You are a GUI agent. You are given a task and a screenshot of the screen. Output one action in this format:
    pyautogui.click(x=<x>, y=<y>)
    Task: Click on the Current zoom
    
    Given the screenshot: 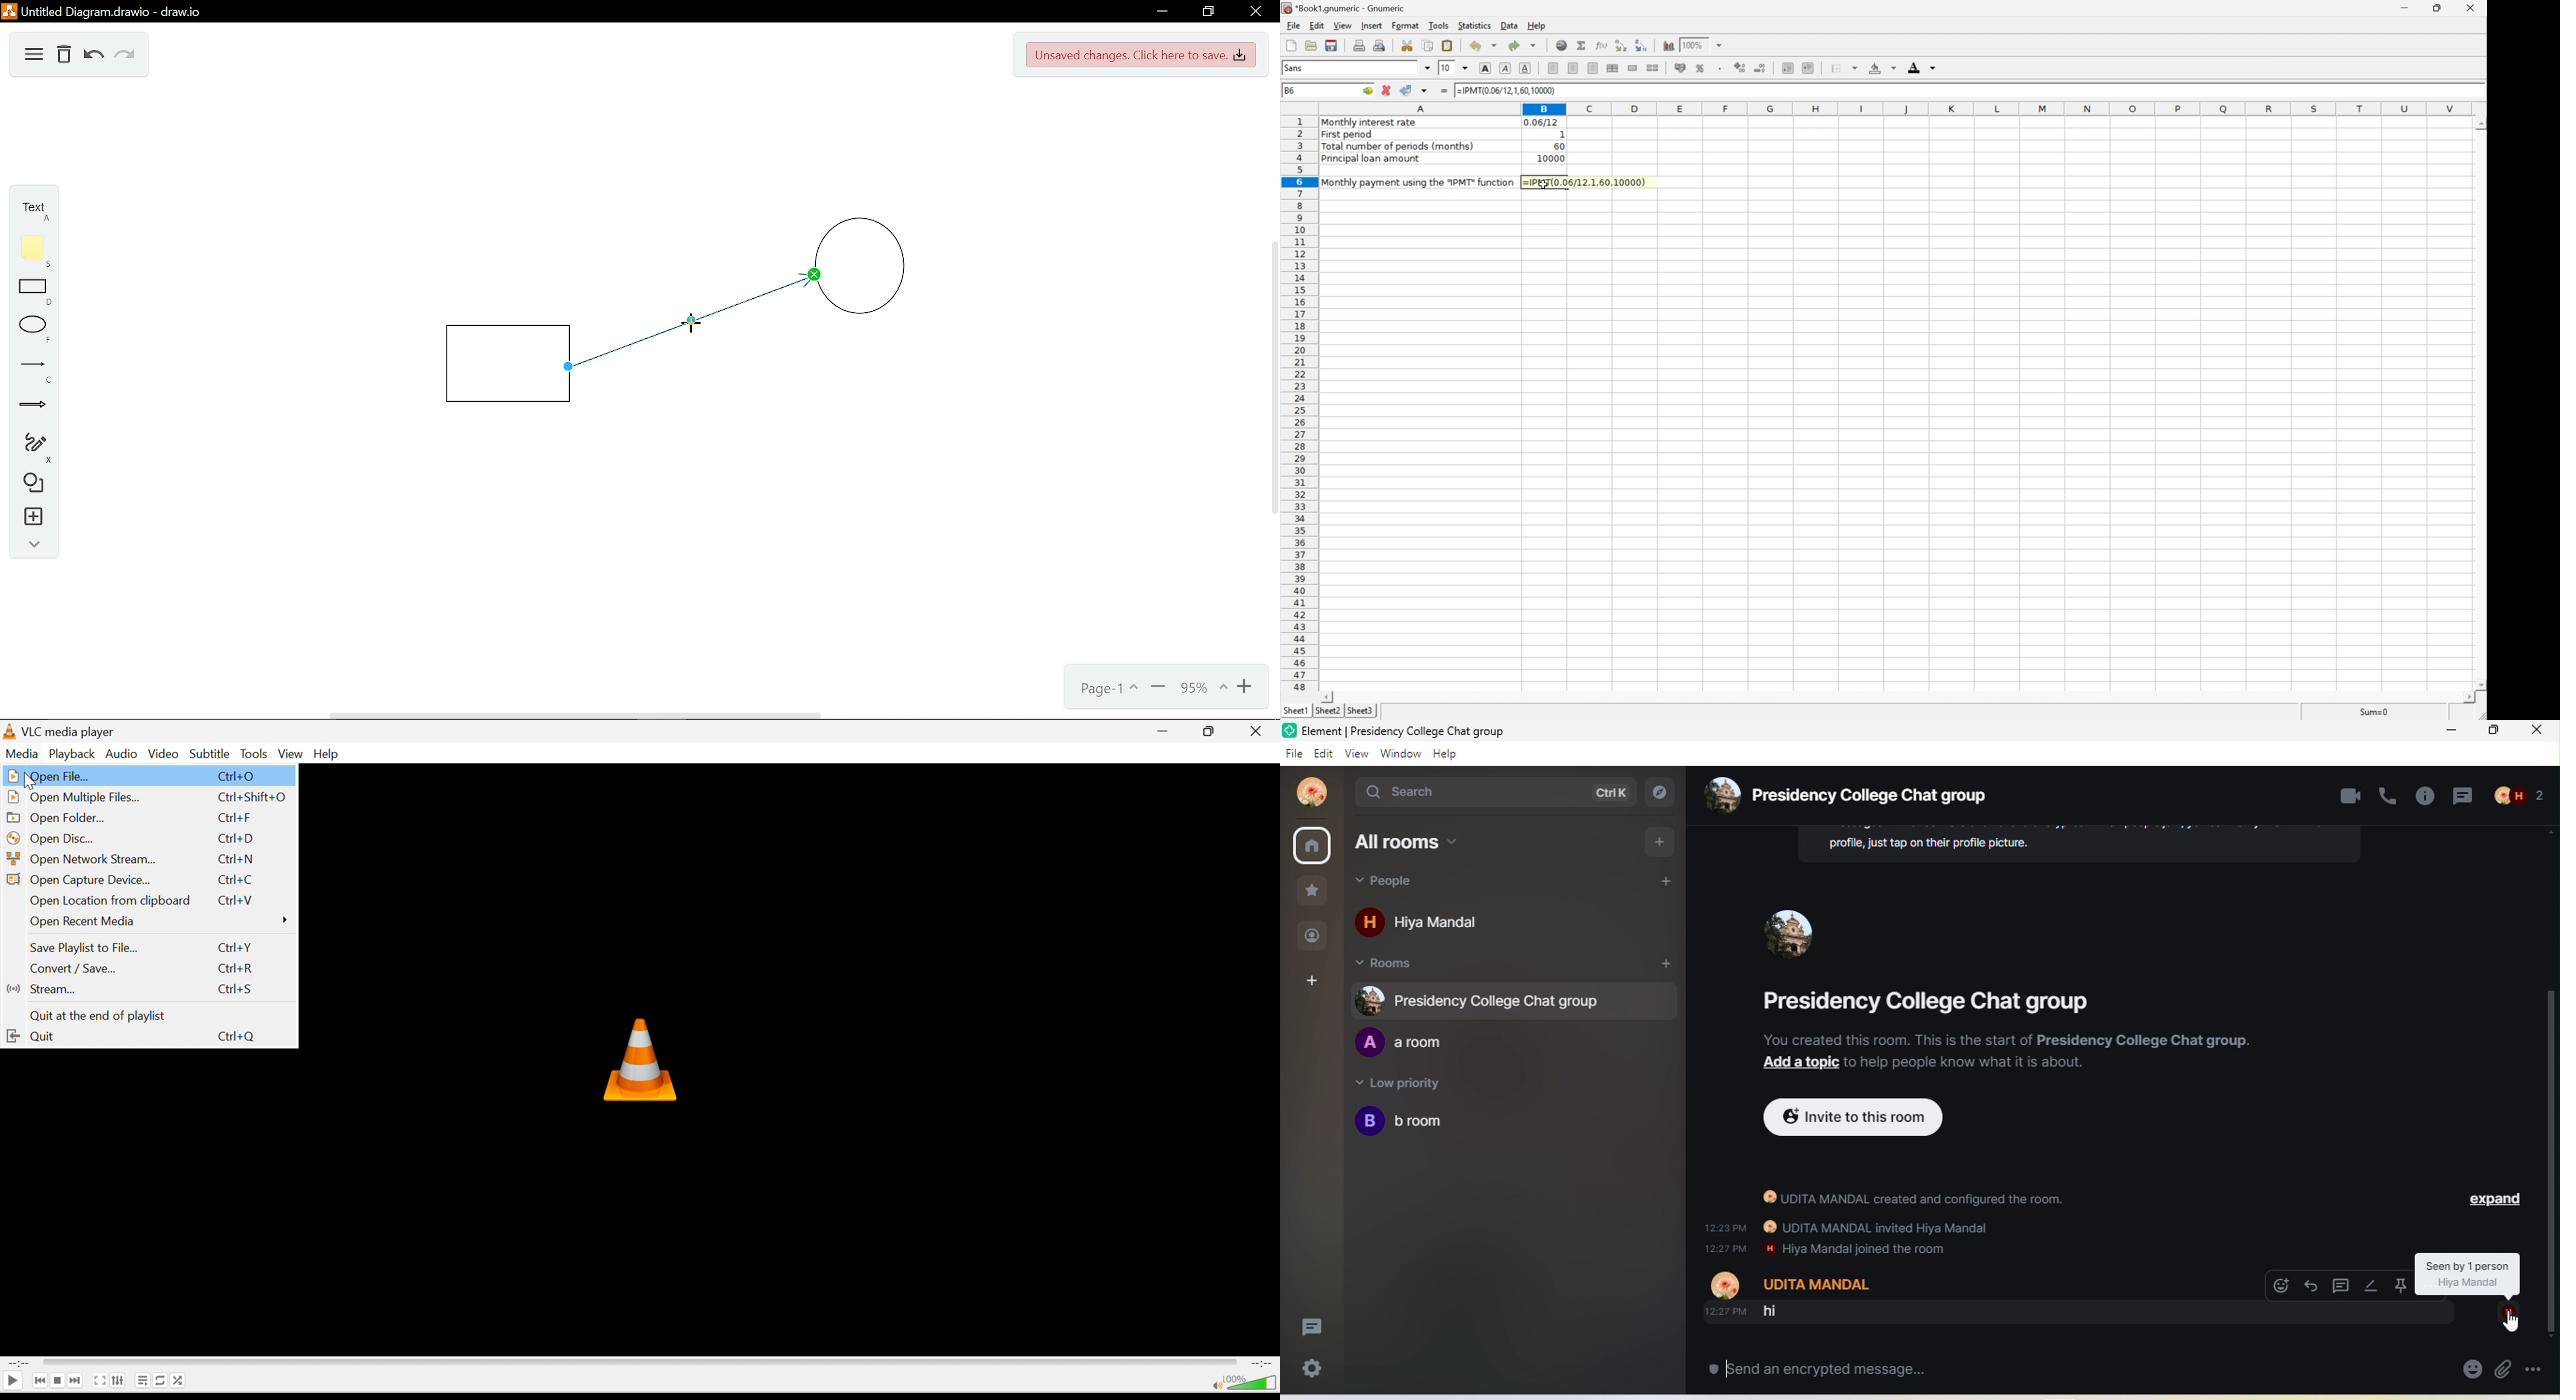 What is the action you would take?
    pyautogui.click(x=1202, y=688)
    